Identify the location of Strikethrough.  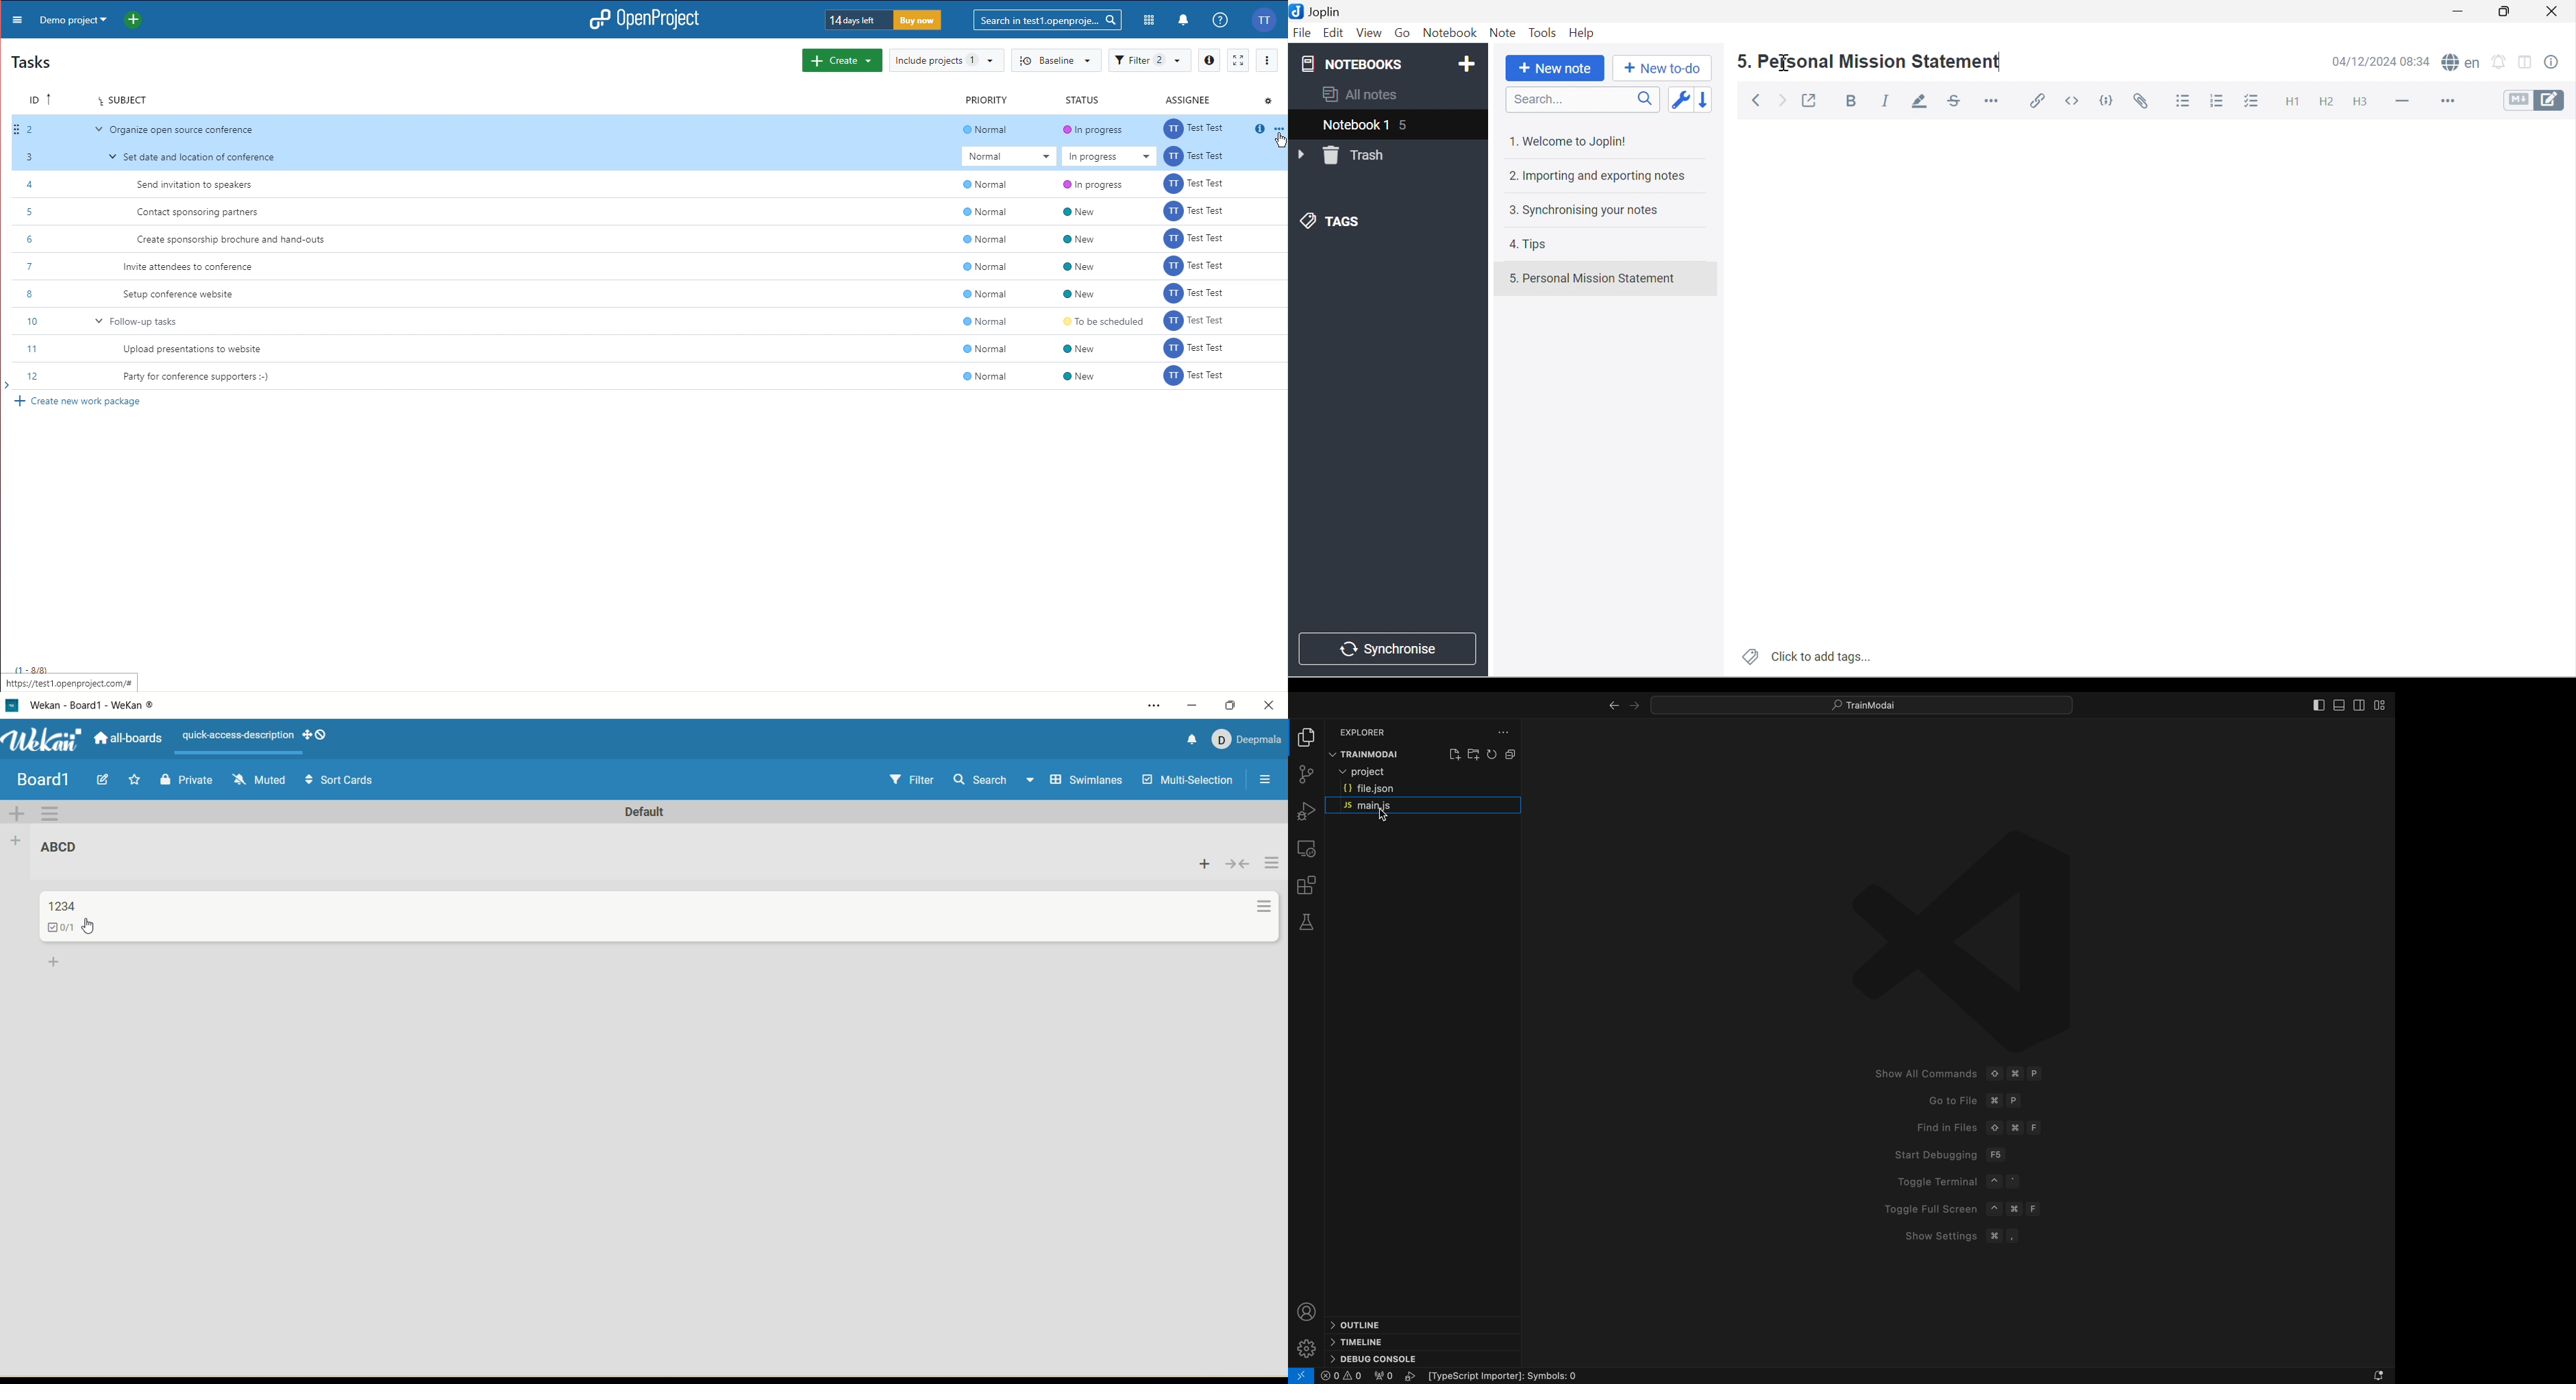
(1956, 100).